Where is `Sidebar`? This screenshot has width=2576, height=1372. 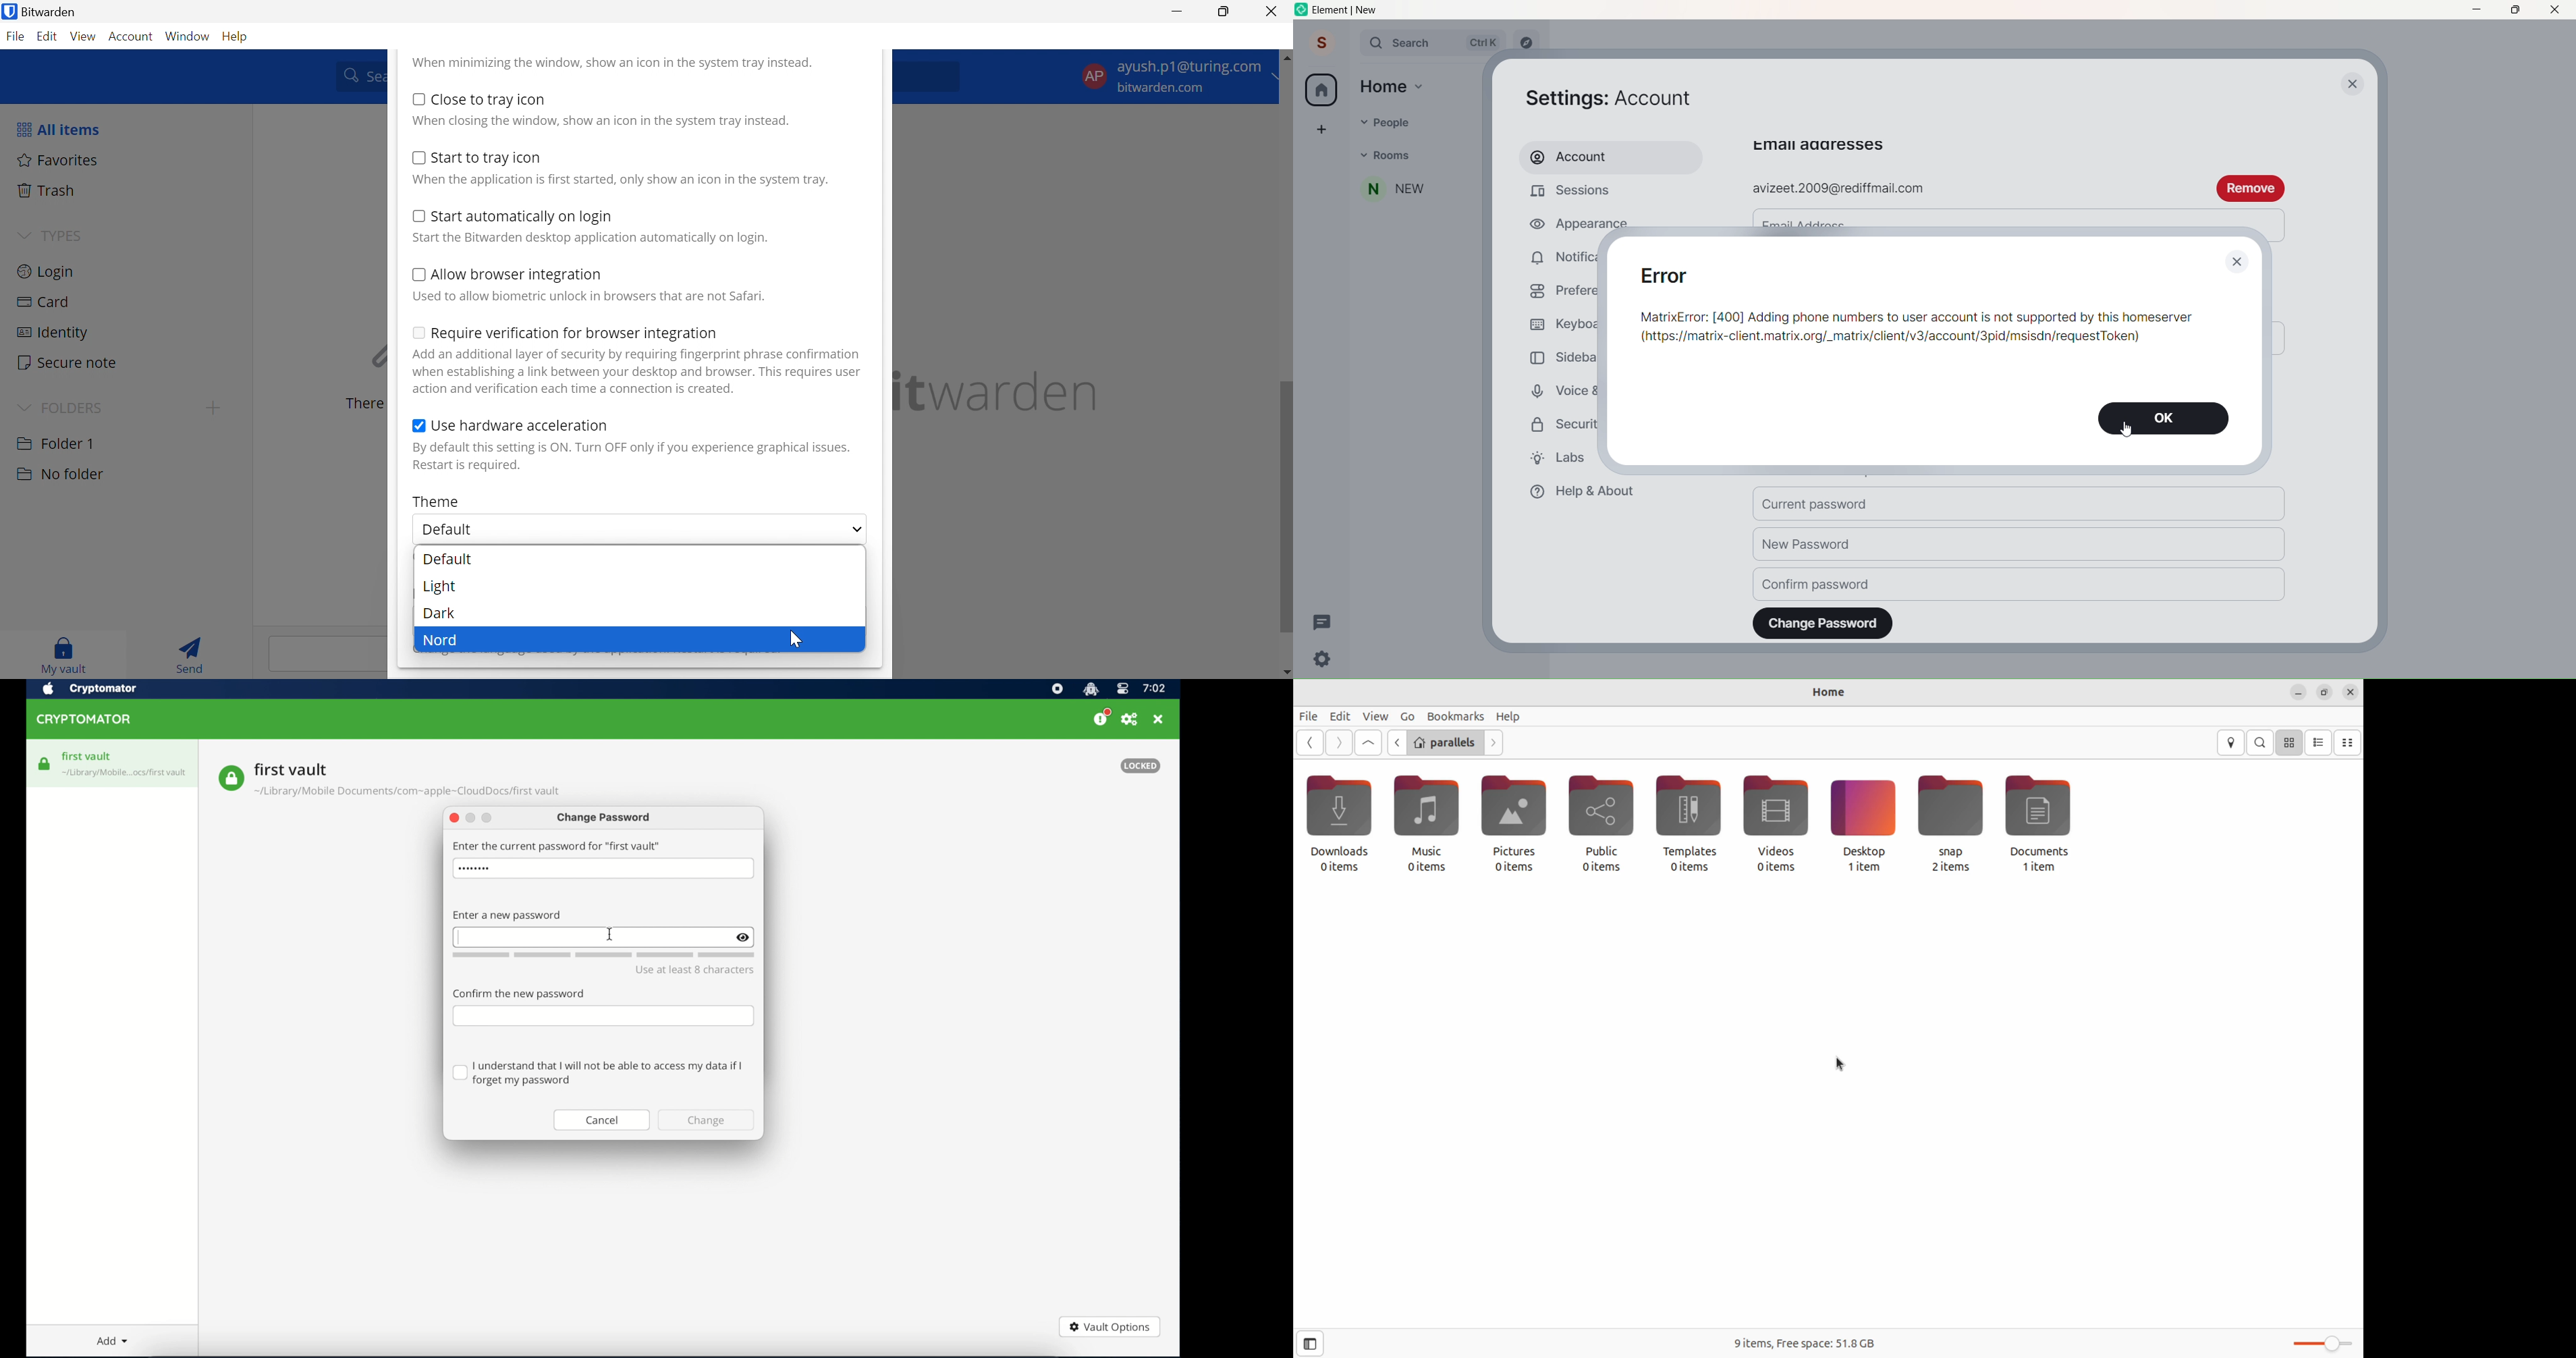
Sidebar is located at coordinates (1558, 356).